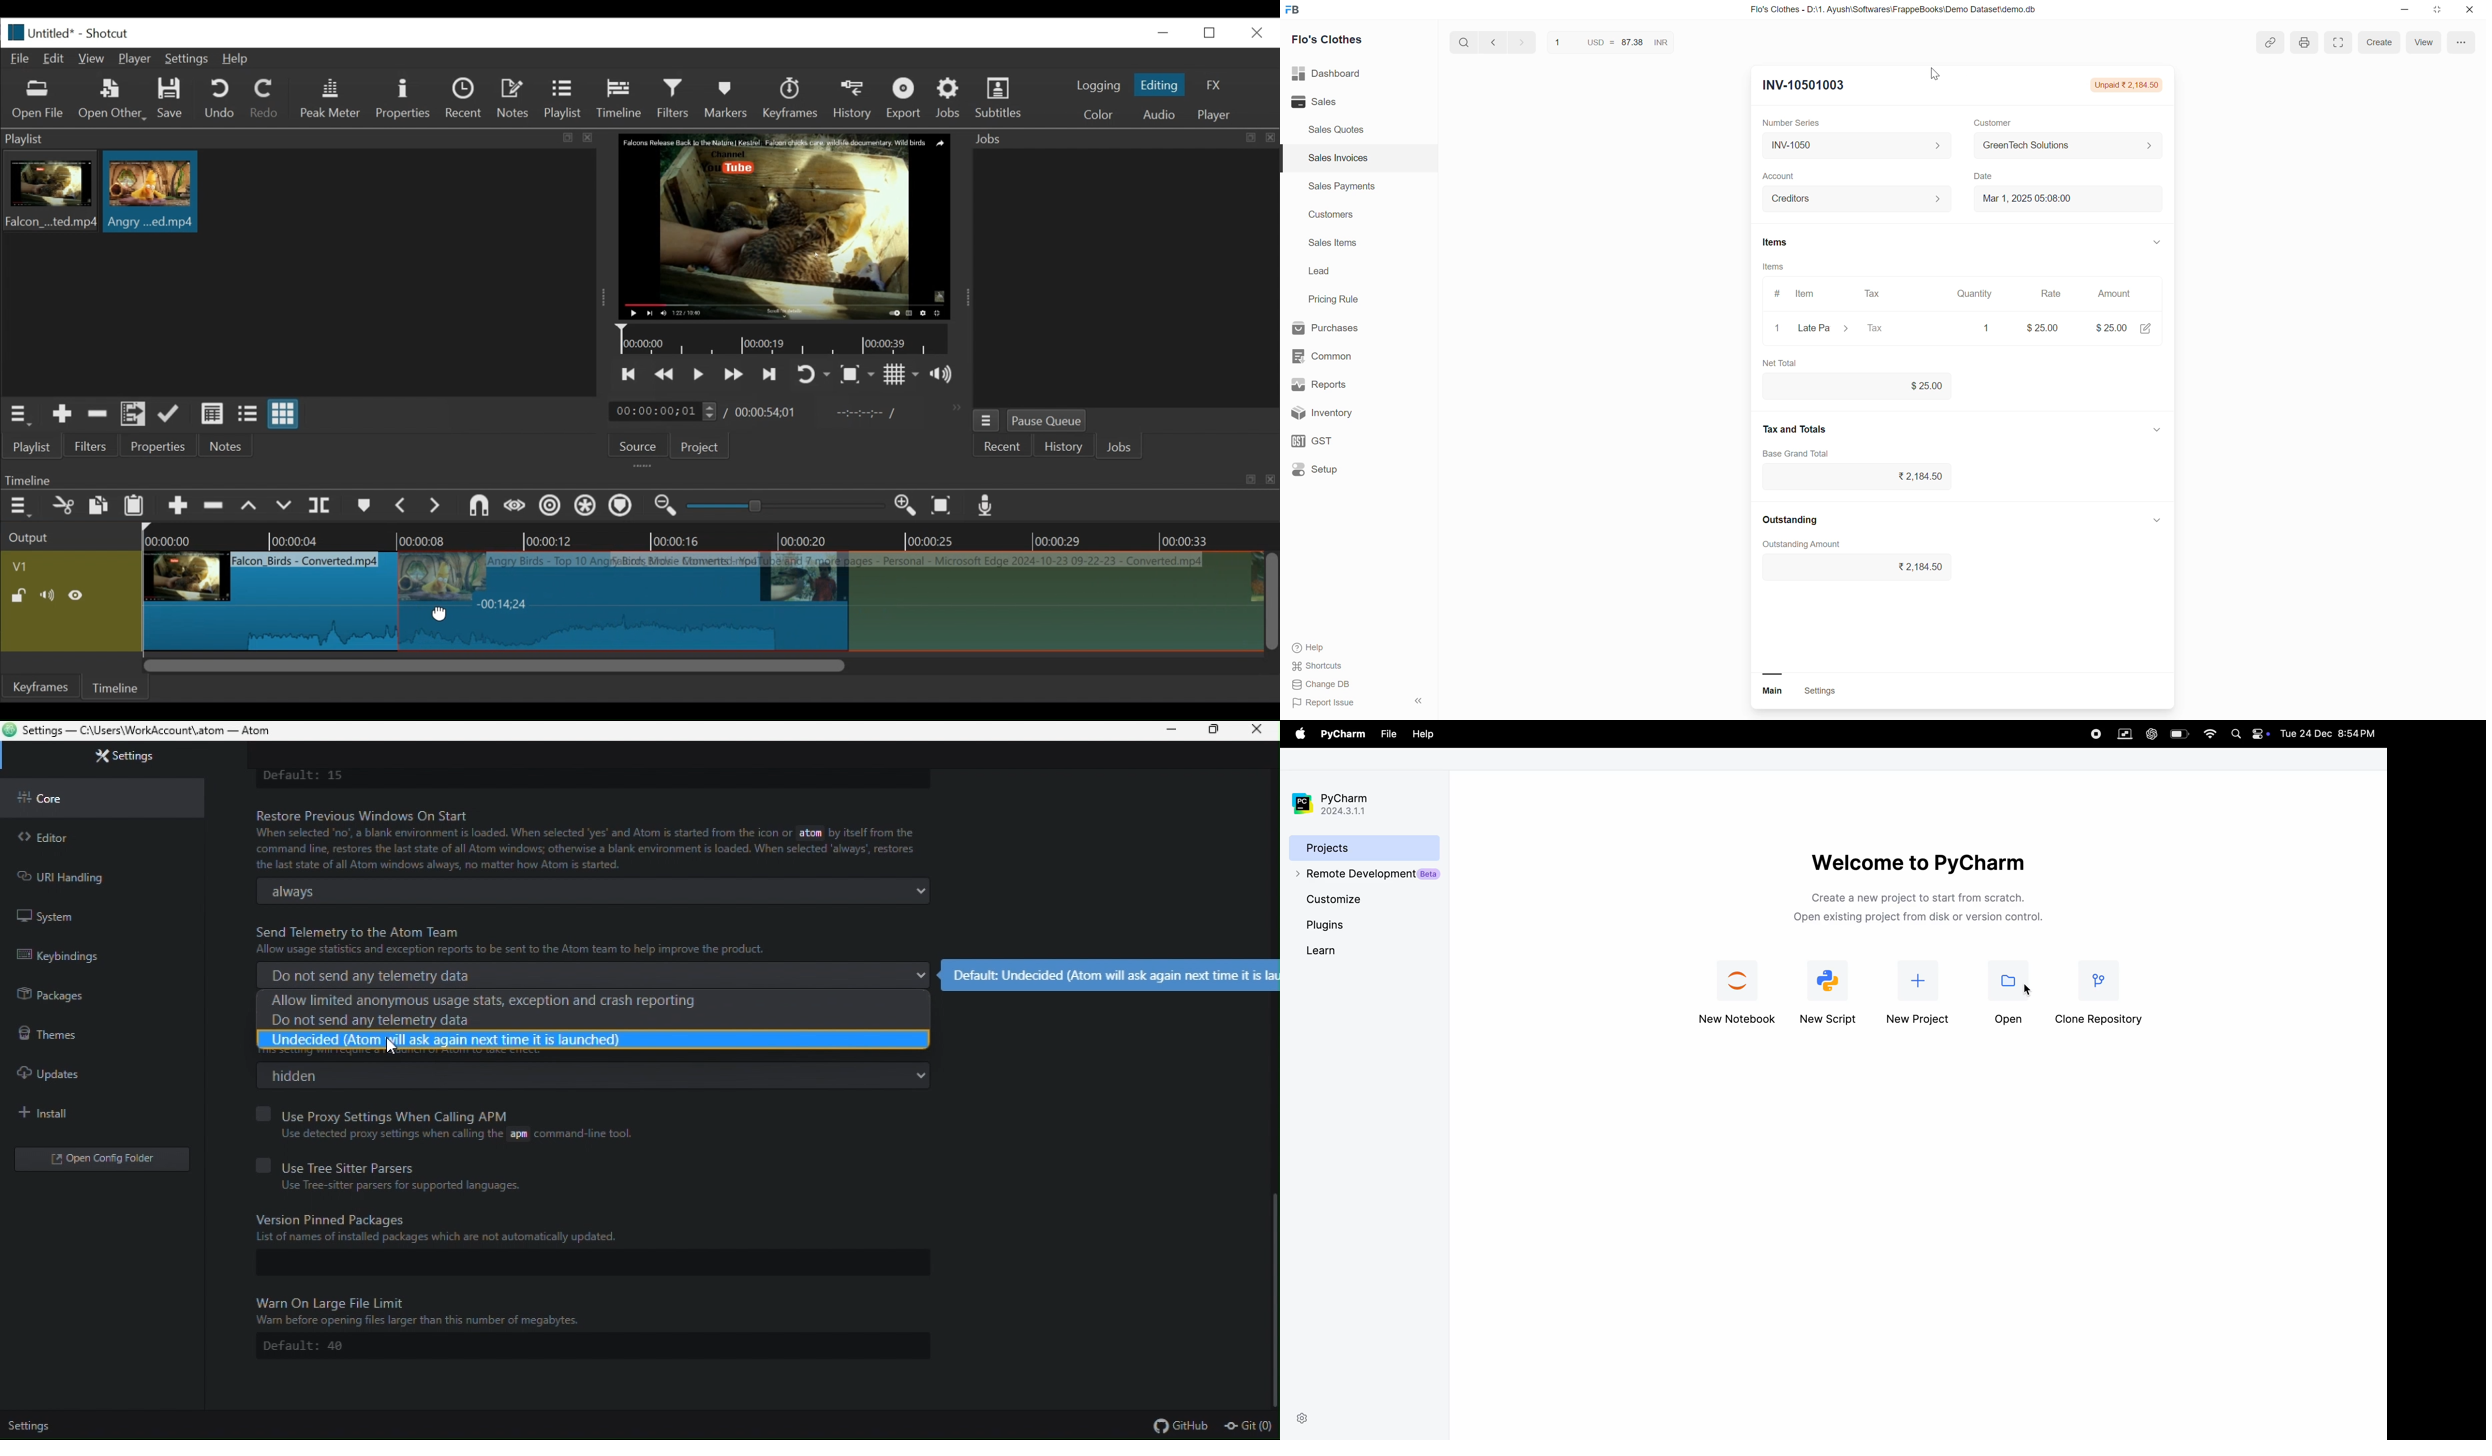 The image size is (2492, 1456). What do you see at coordinates (1834, 692) in the screenshot?
I see `settings ` at bounding box center [1834, 692].